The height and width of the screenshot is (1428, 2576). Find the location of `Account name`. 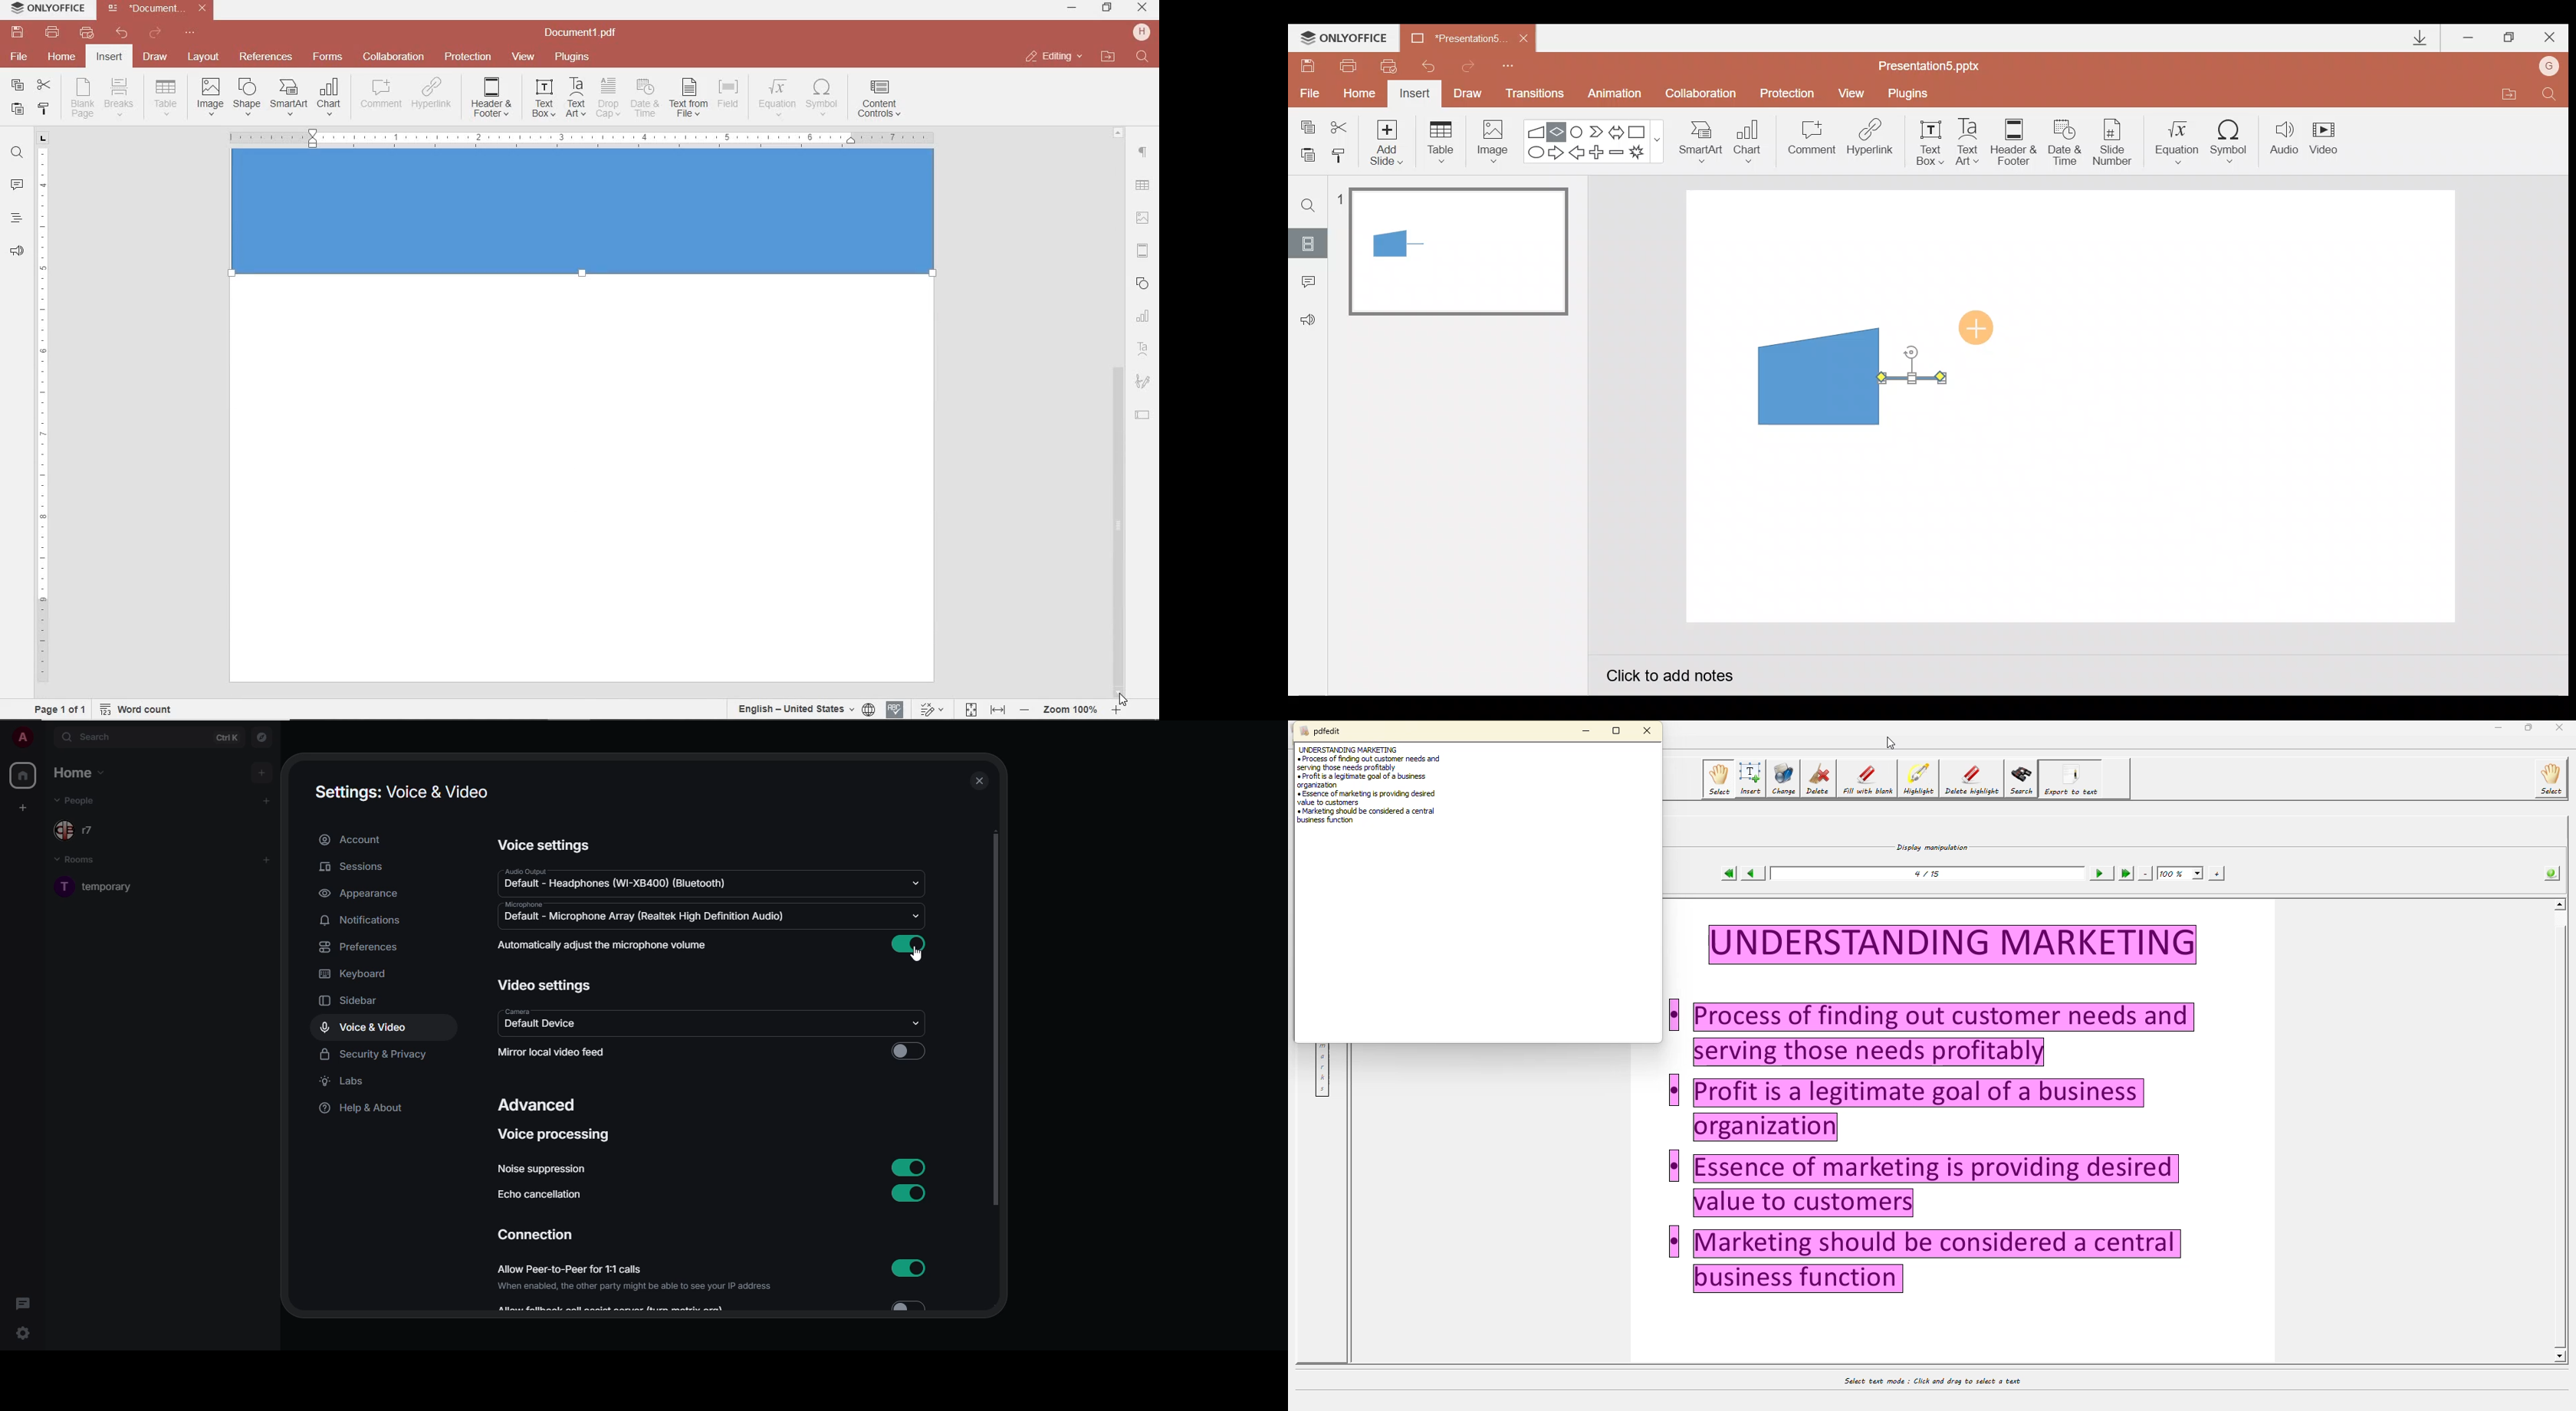

Account name is located at coordinates (2550, 67).